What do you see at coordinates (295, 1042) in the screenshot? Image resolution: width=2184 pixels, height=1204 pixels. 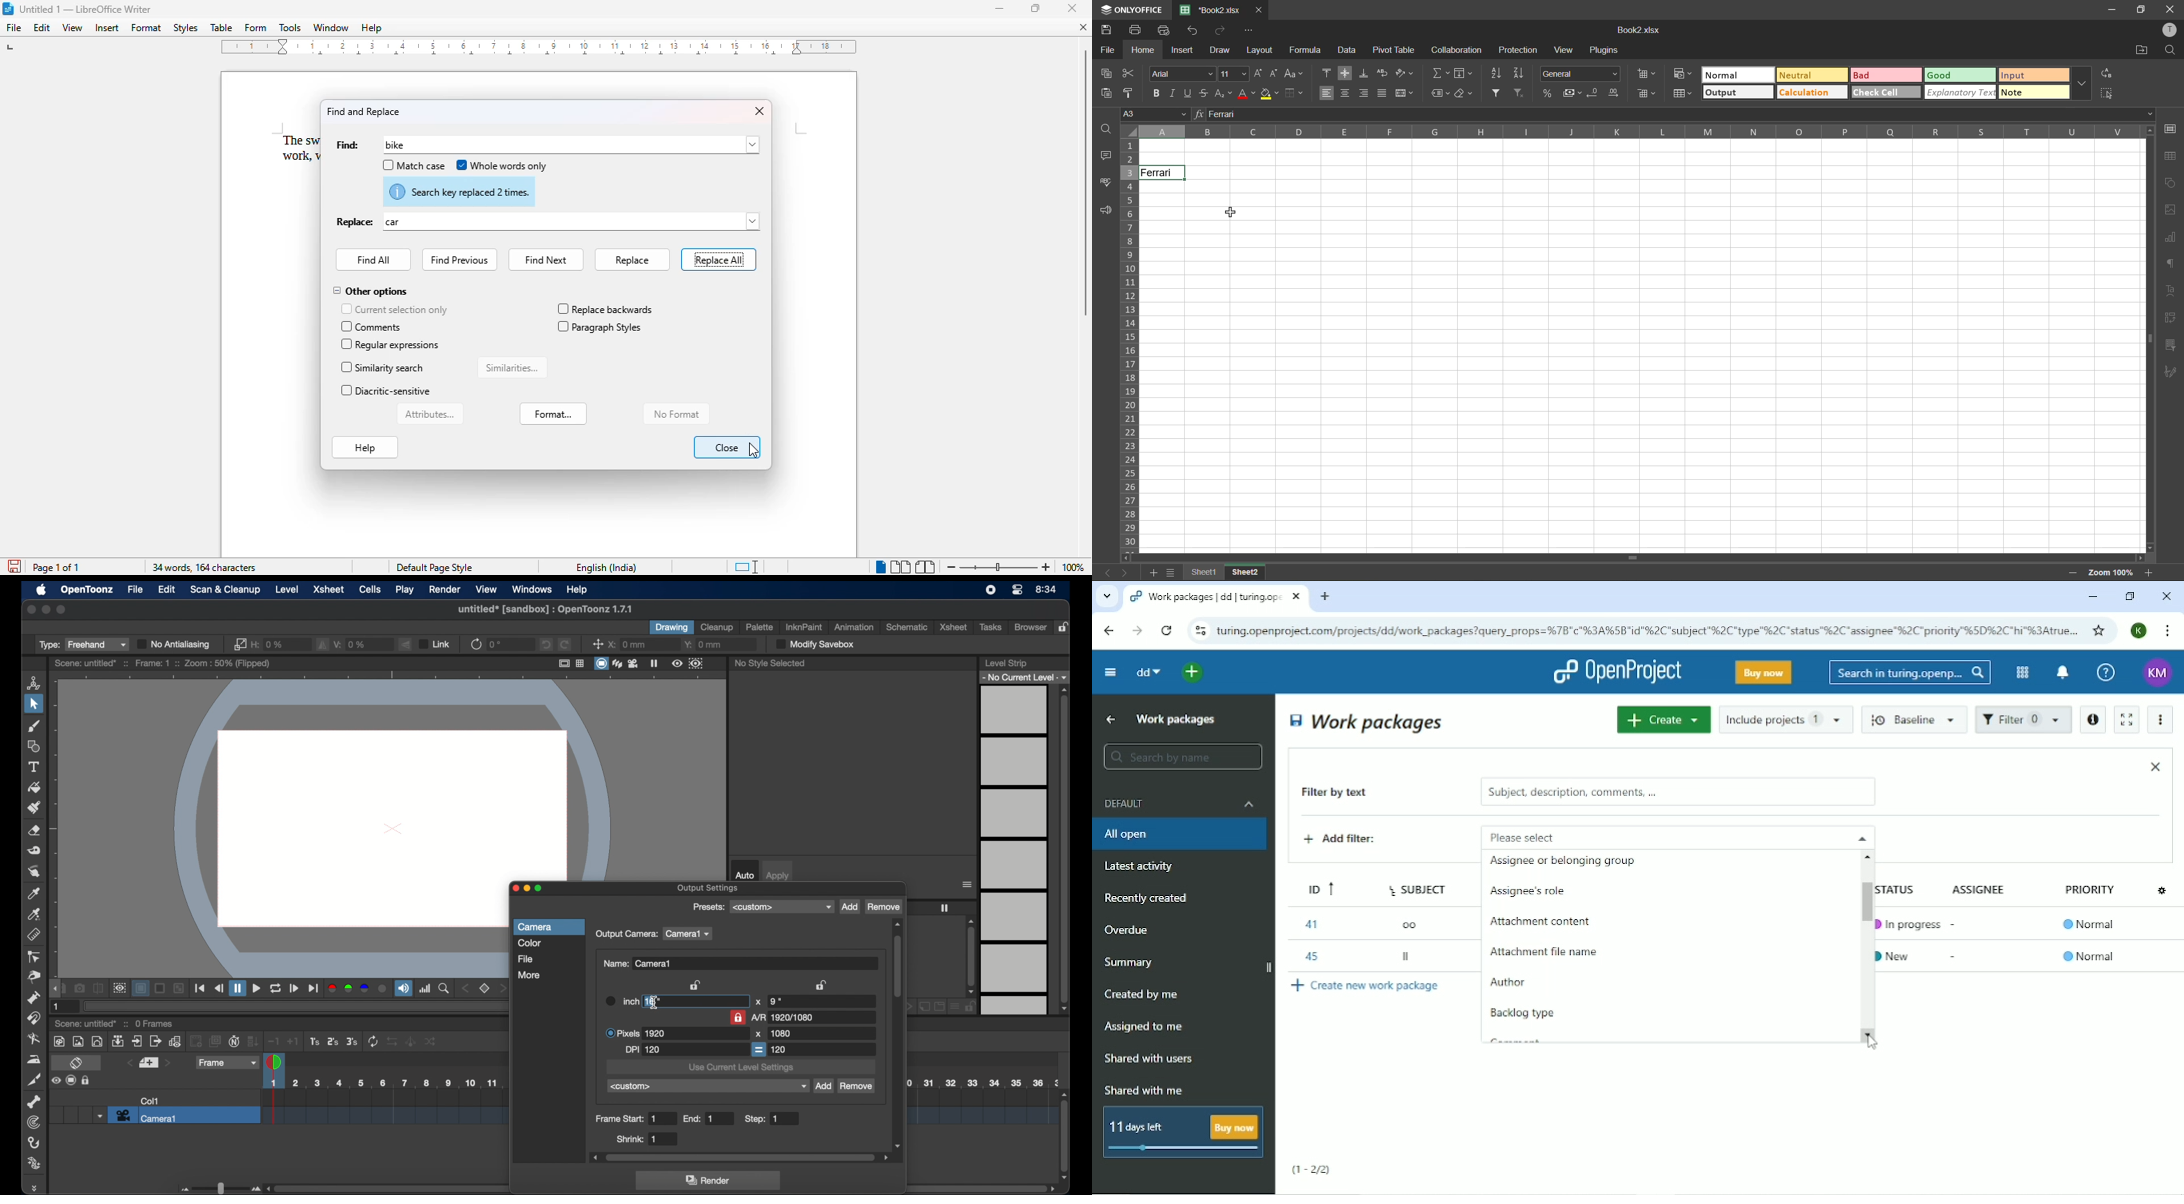 I see `` at bounding box center [295, 1042].